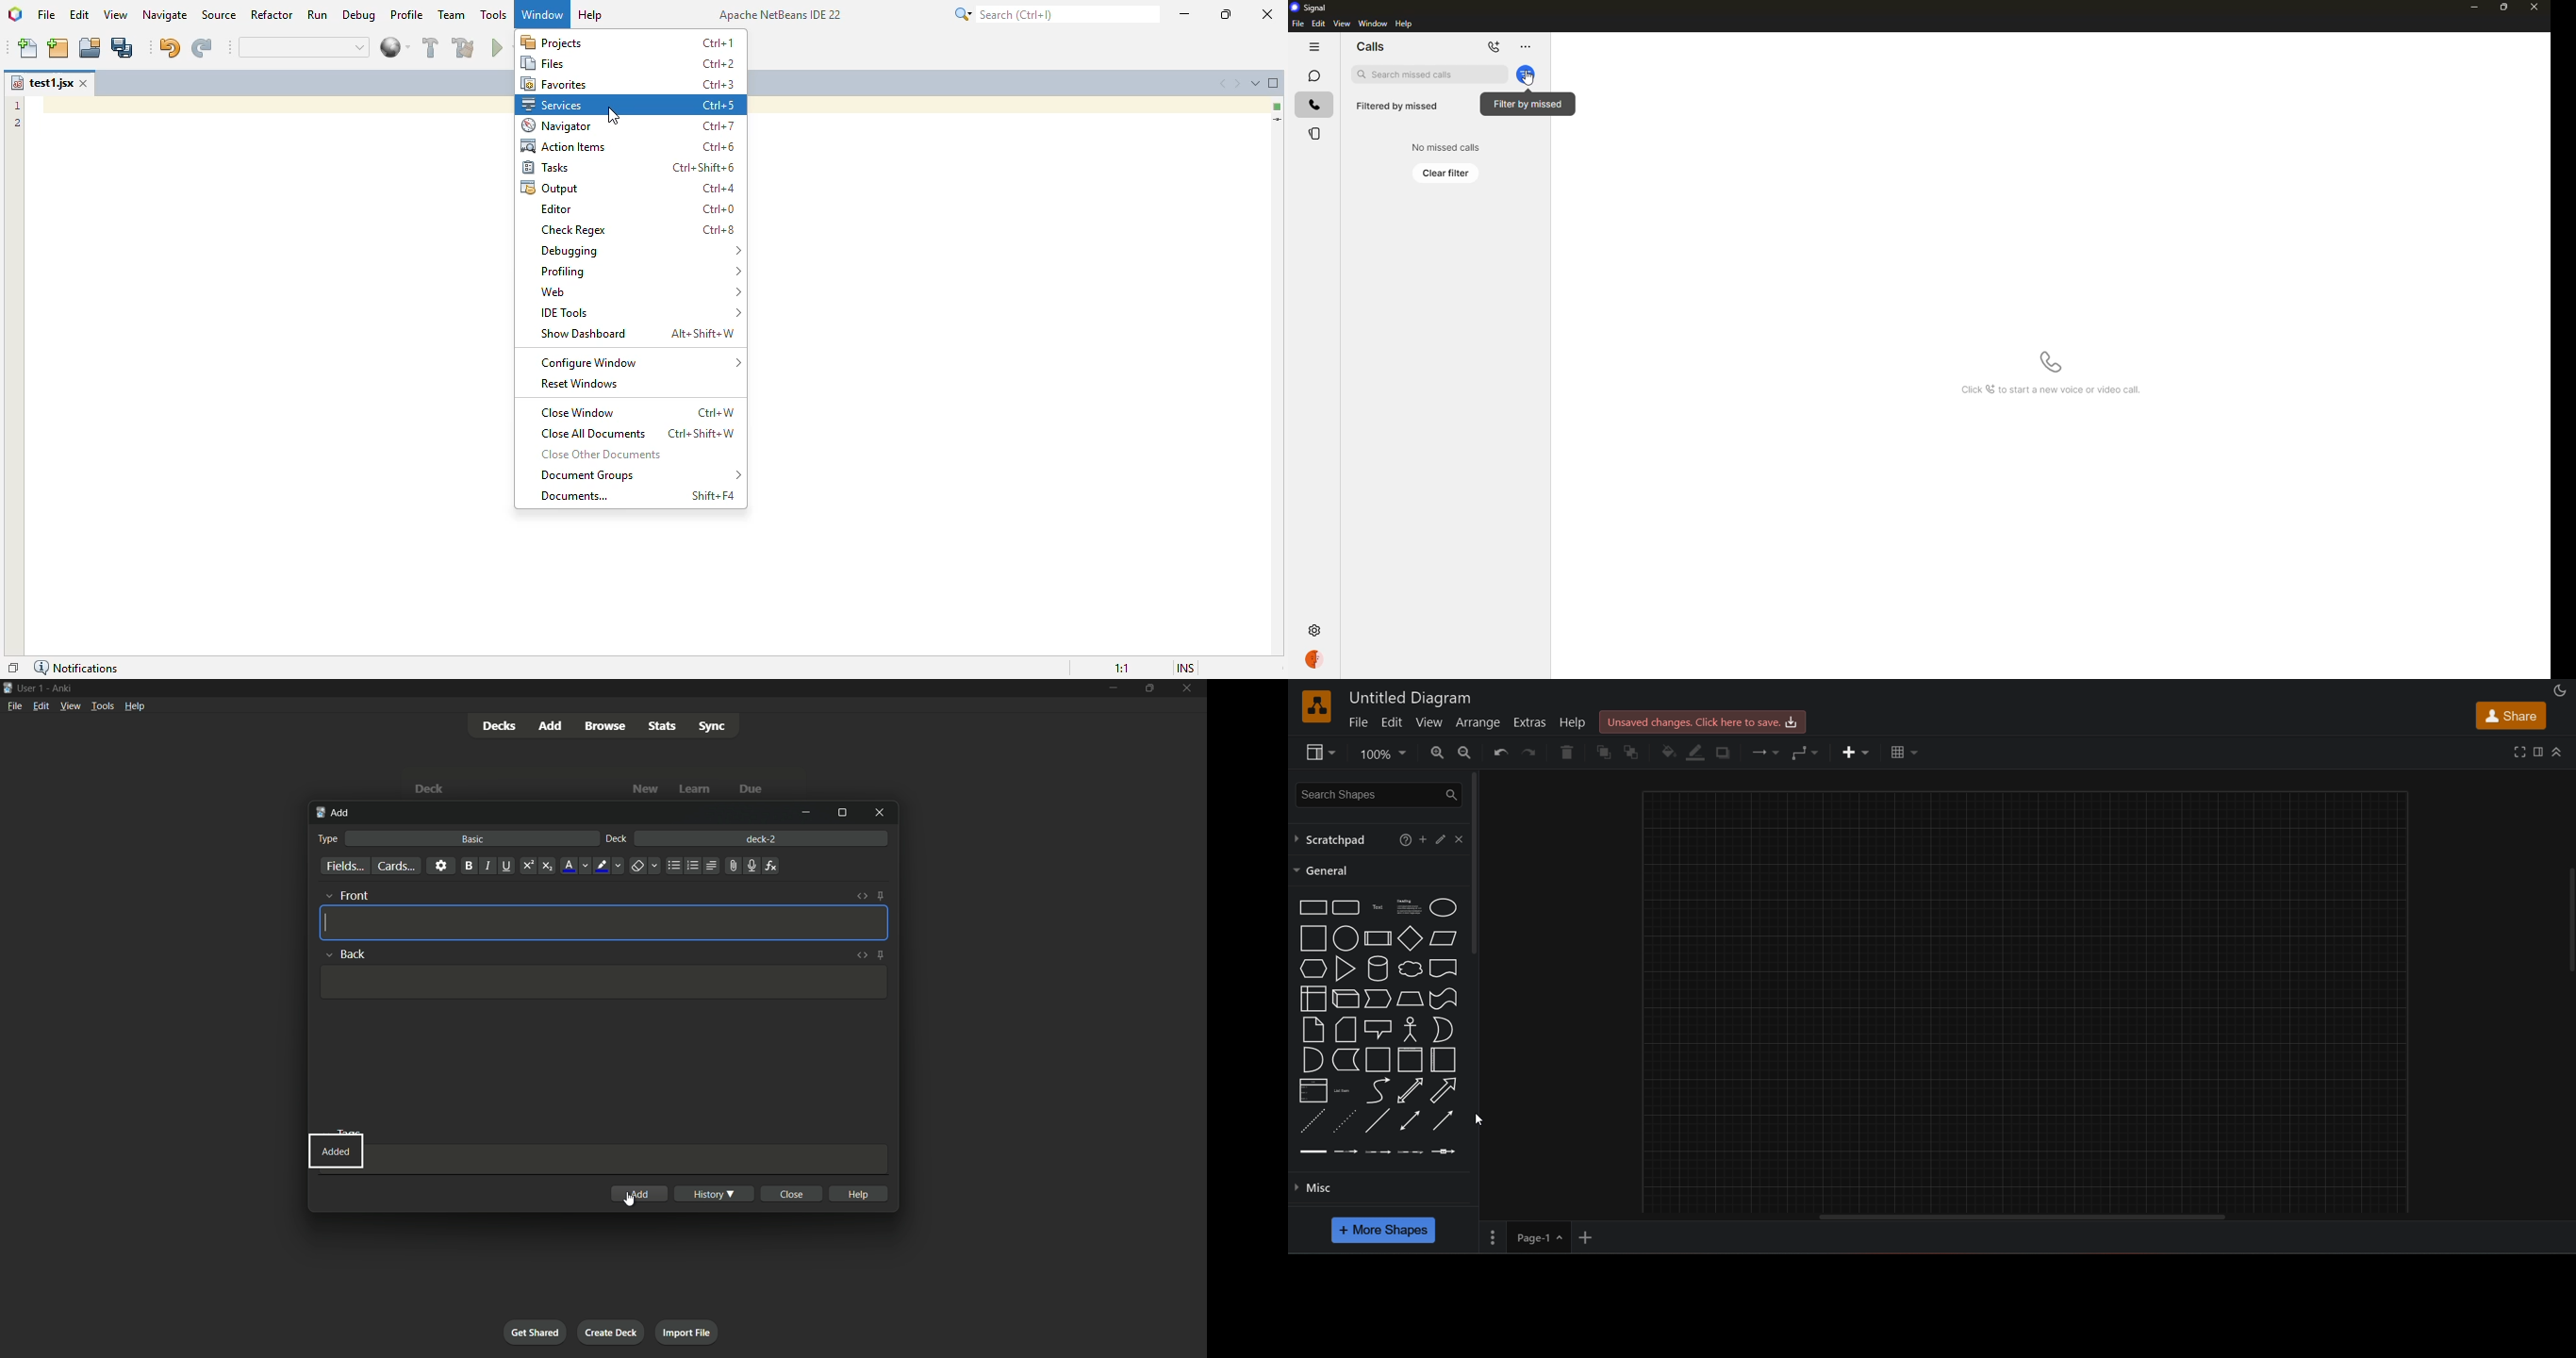 The image size is (2576, 1372). I want to click on source, so click(219, 14).